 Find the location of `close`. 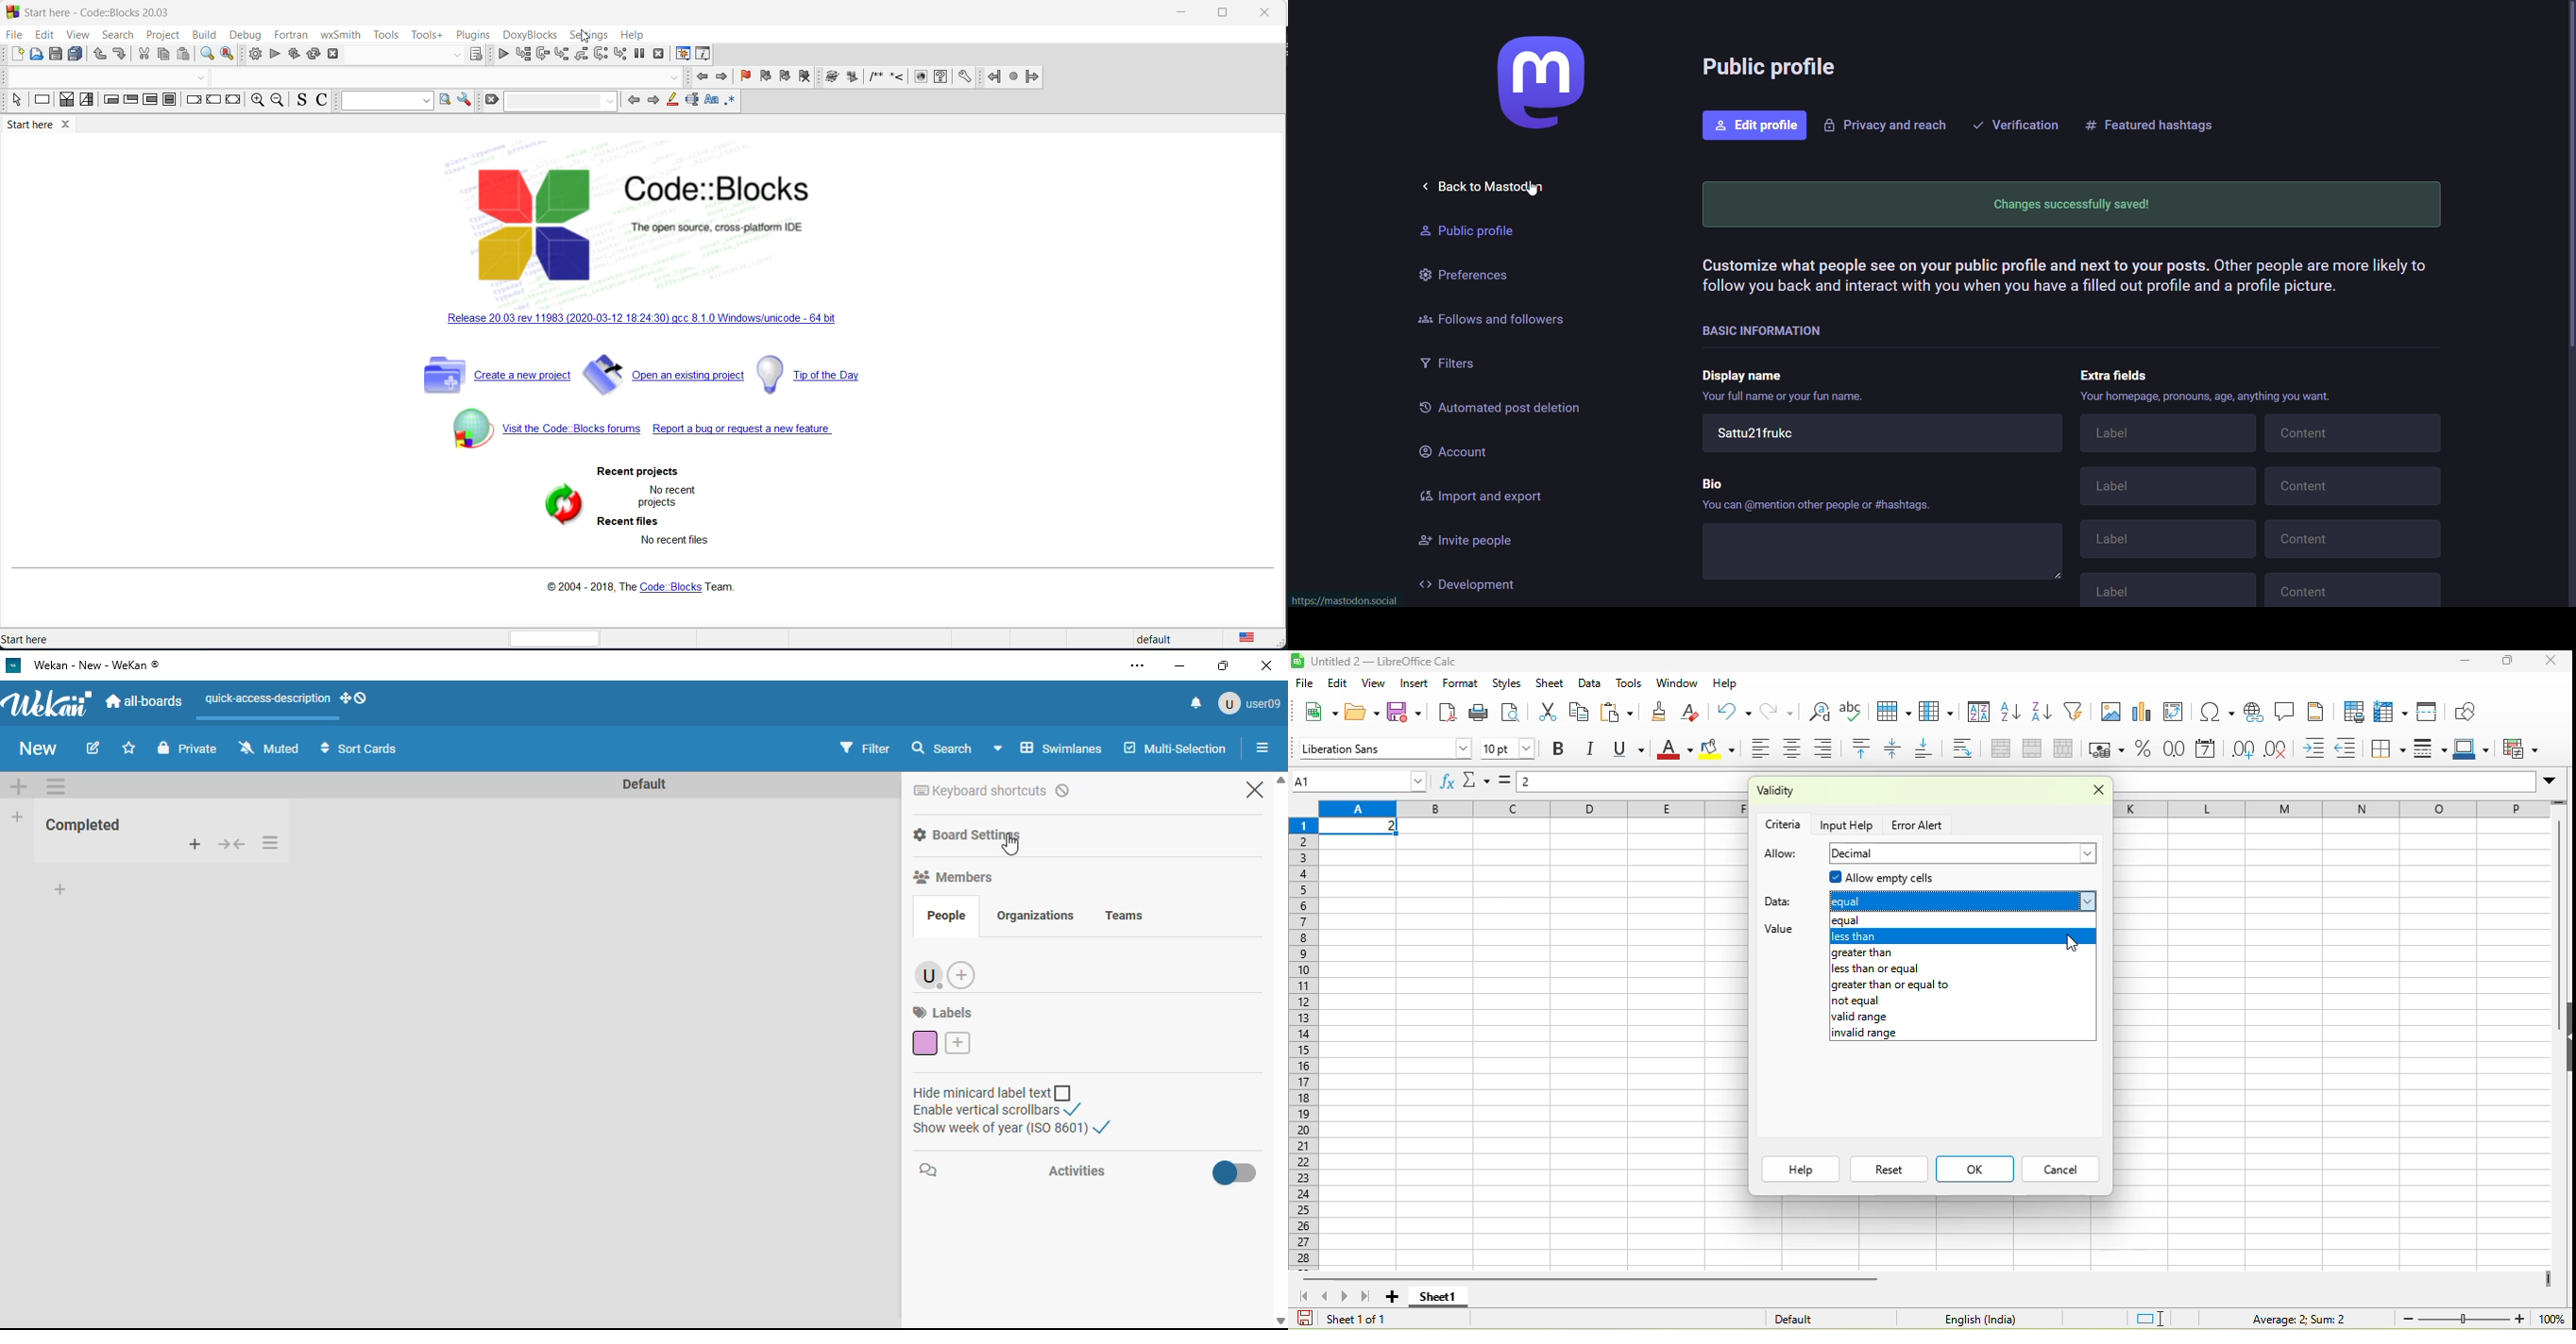

close is located at coordinates (1266, 665).